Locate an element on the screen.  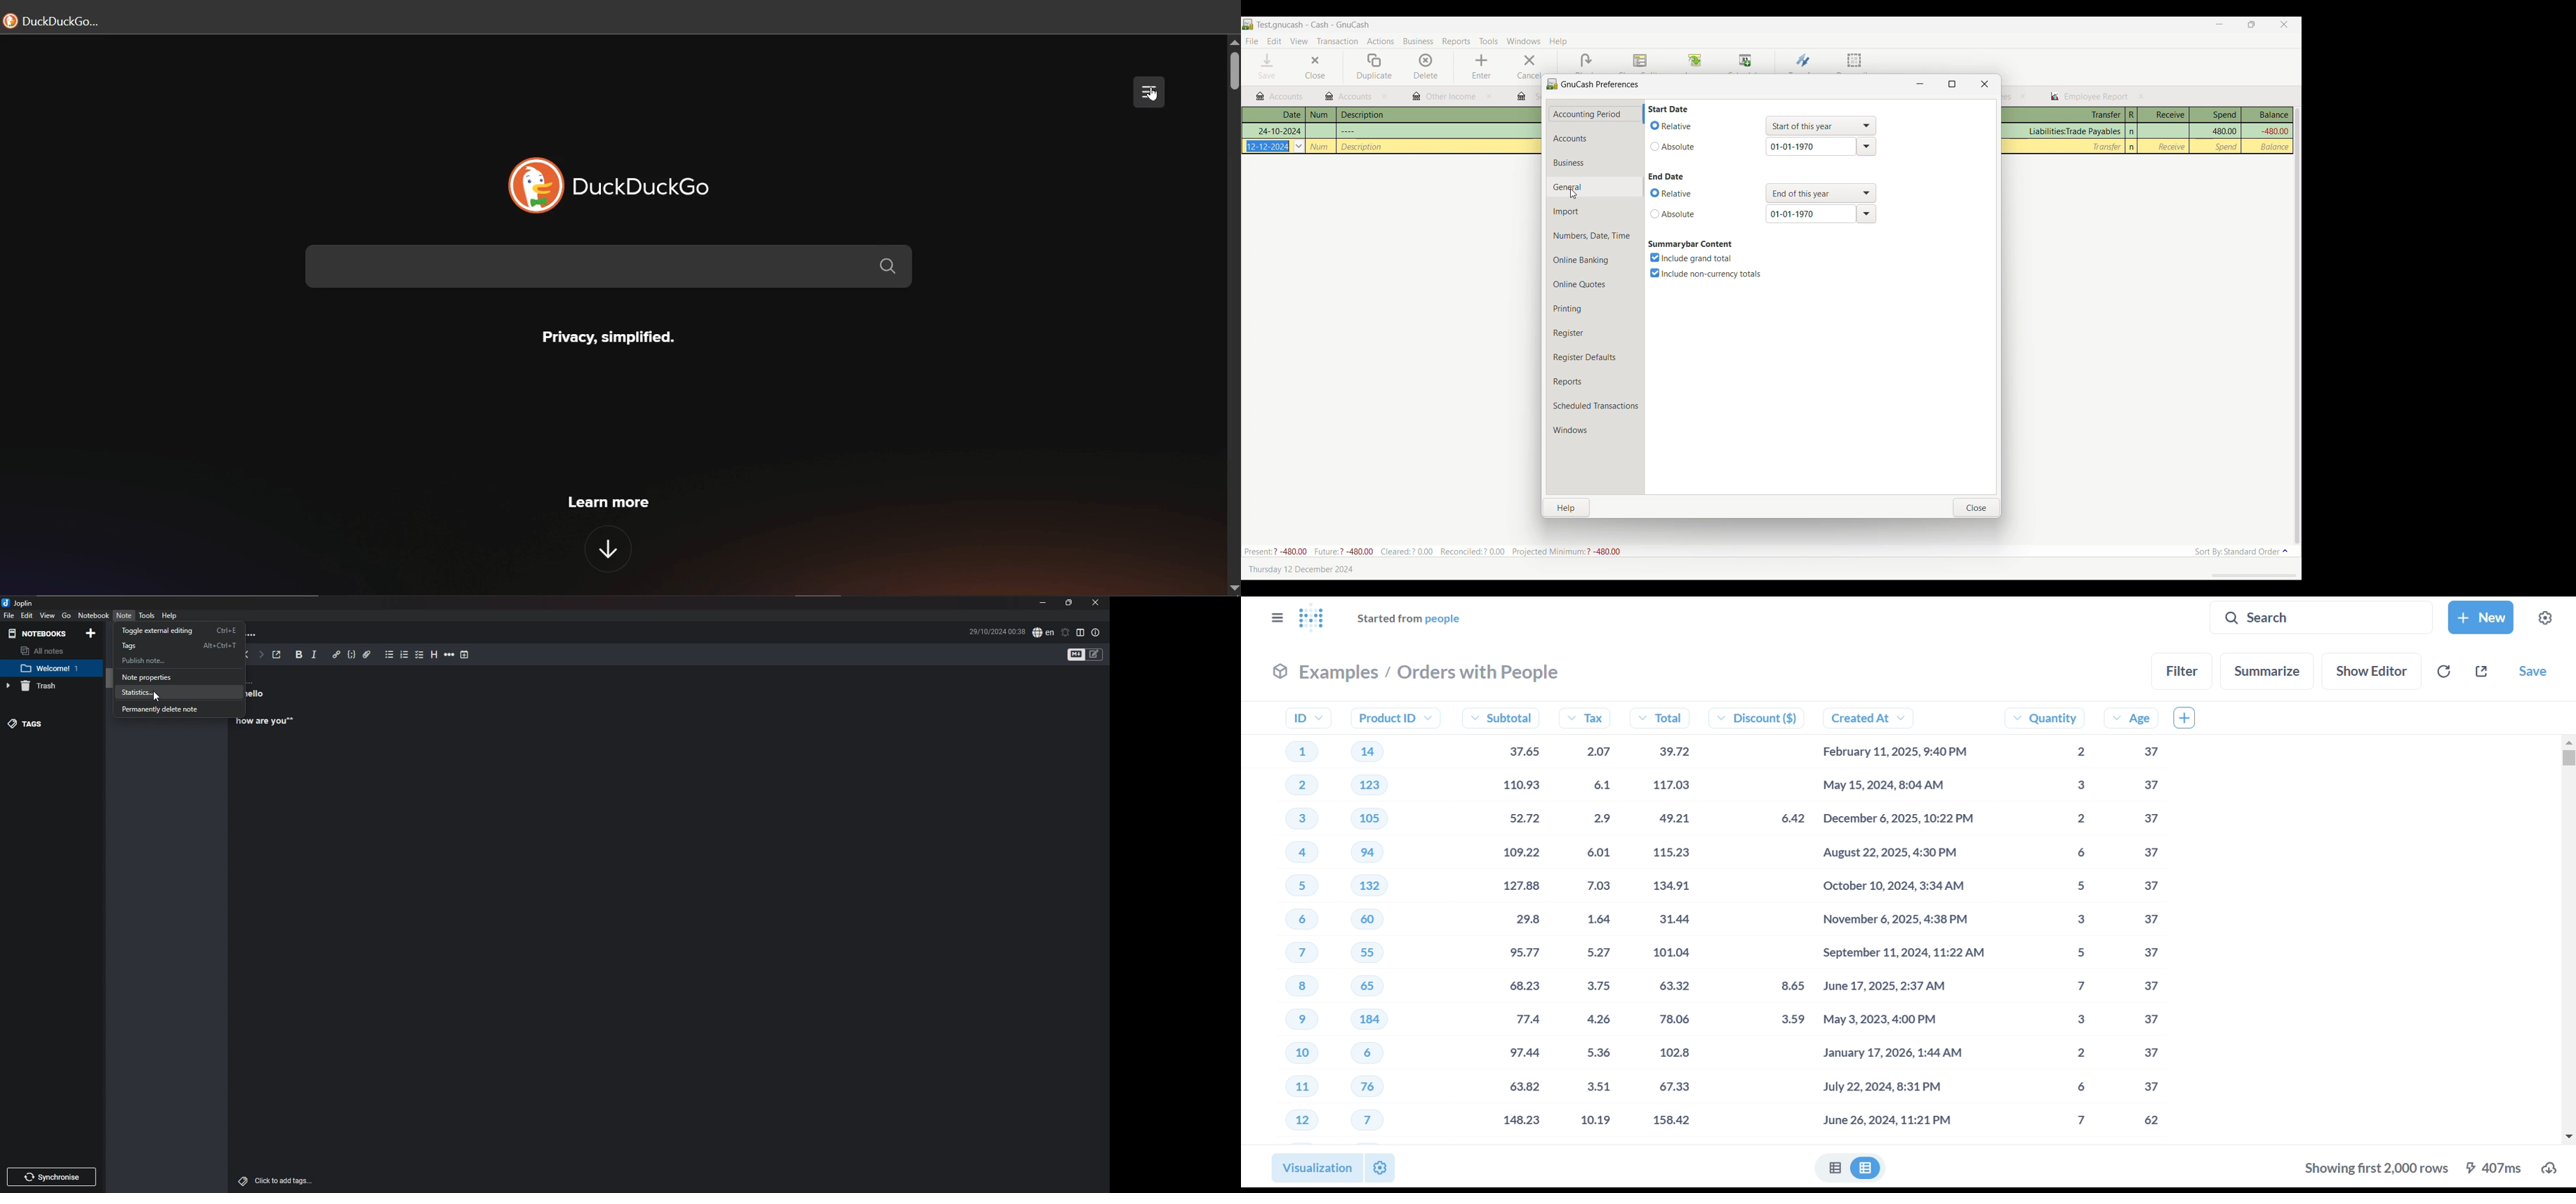
Tags is located at coordinates (179, 645).